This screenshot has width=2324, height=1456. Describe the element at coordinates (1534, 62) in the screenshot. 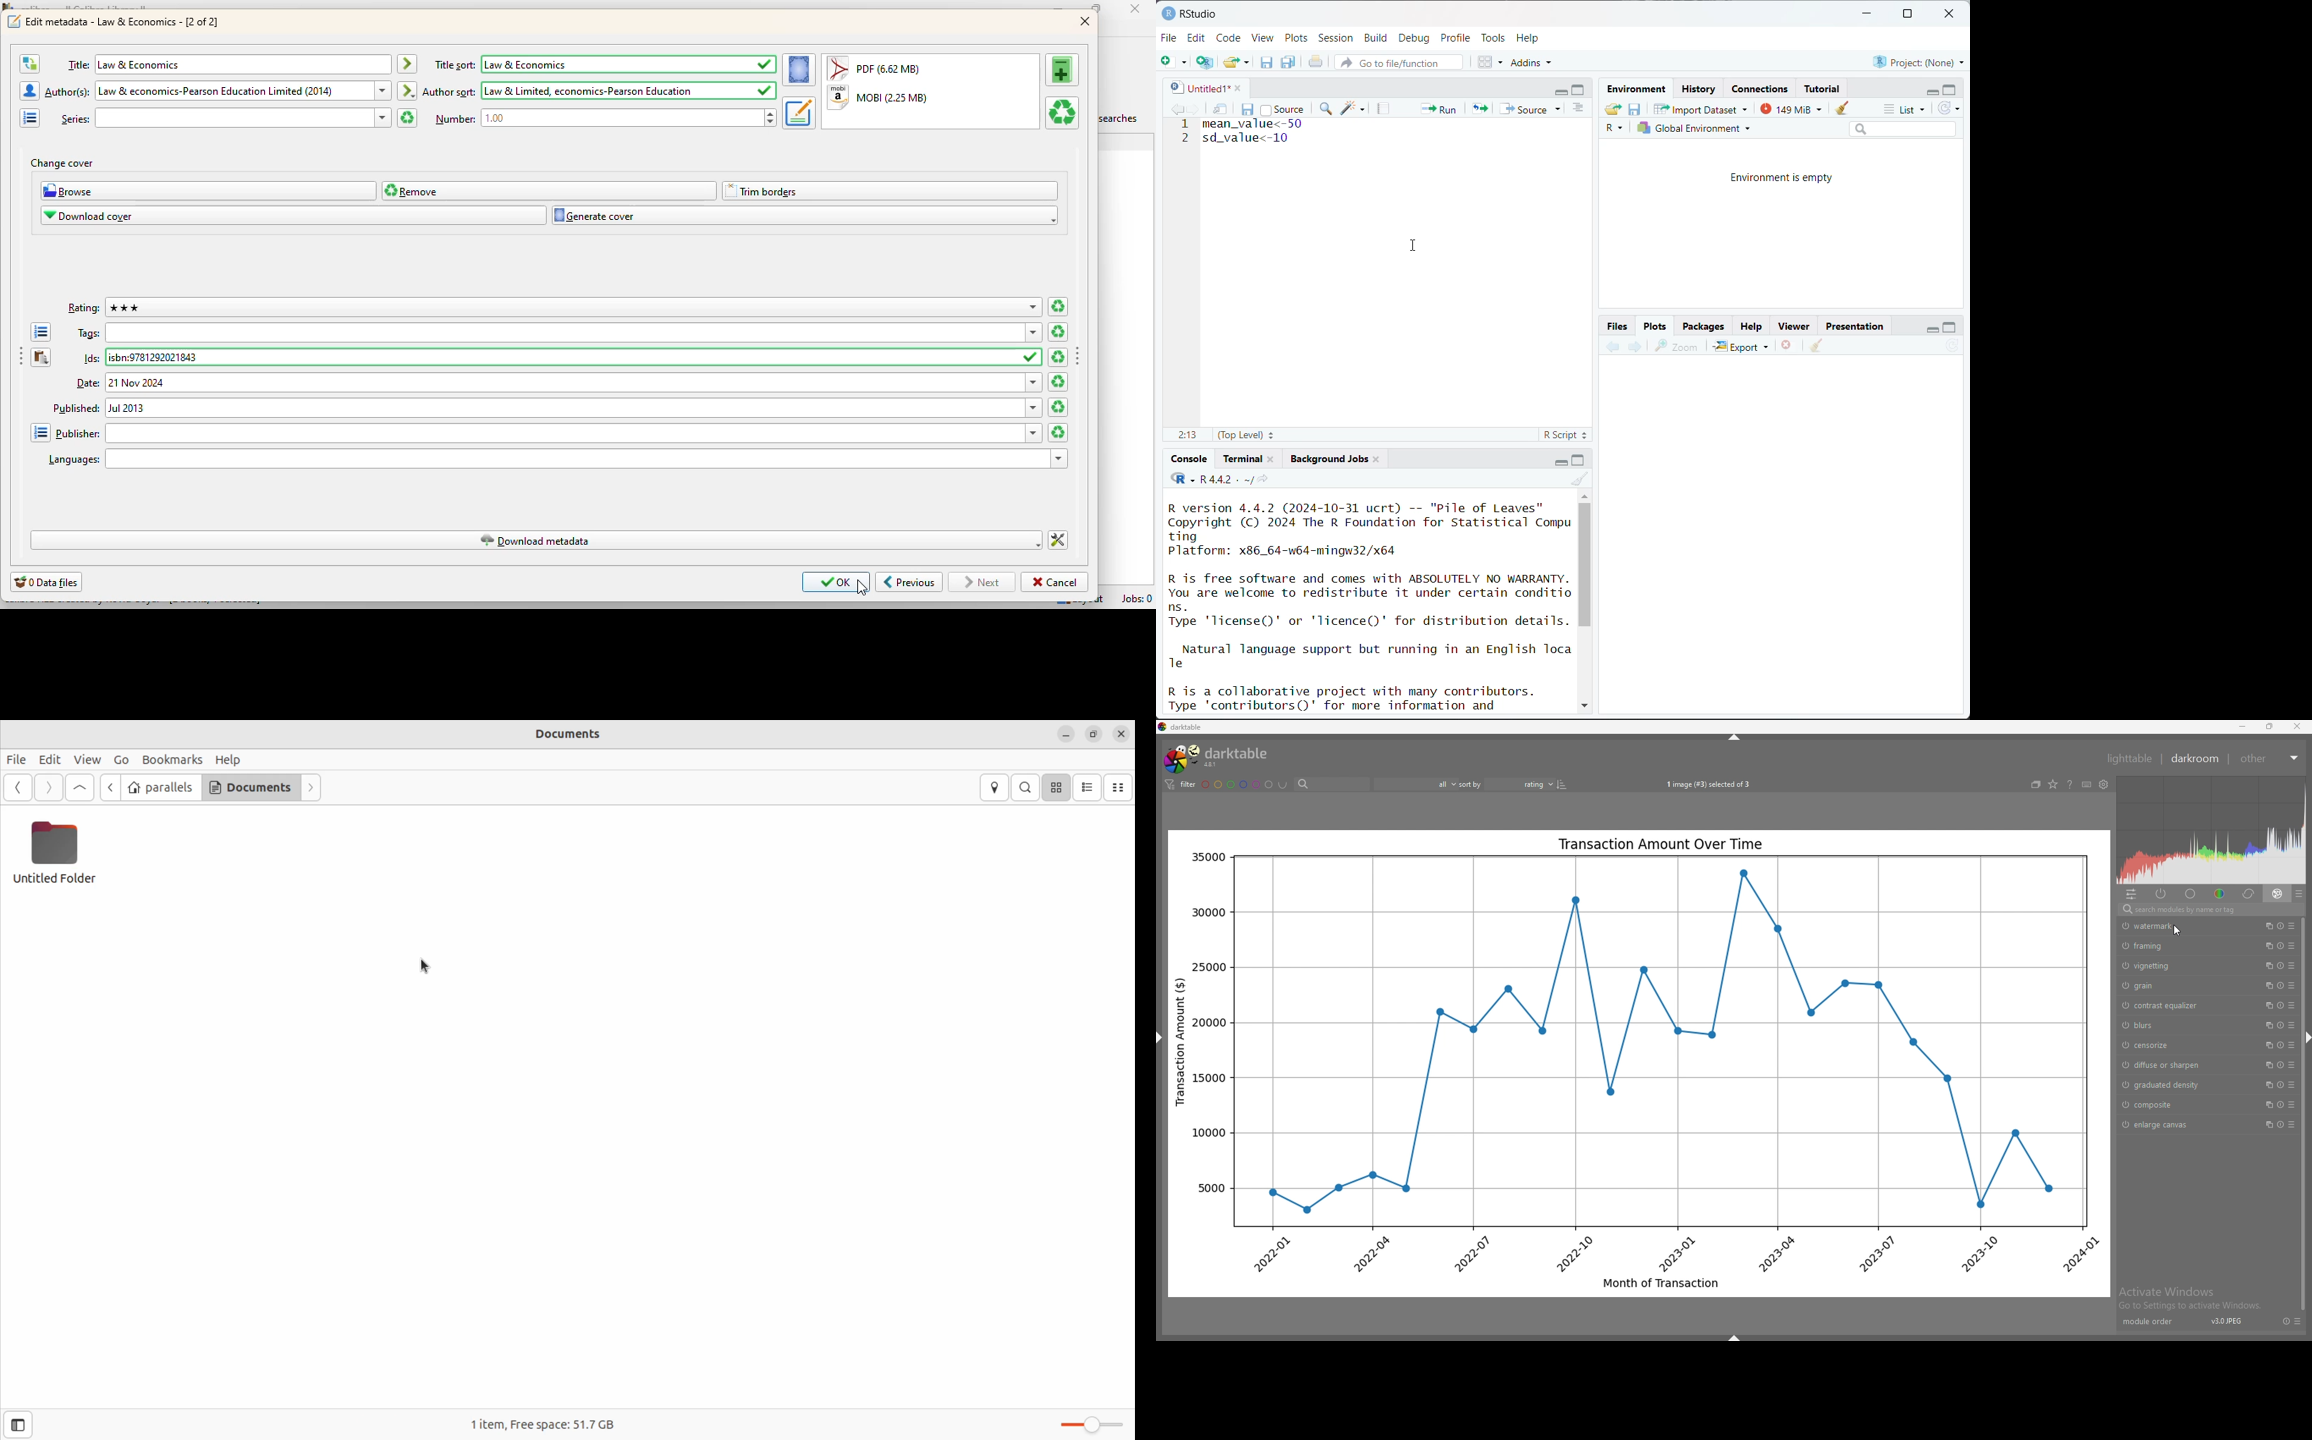

I see `addins` at that location.